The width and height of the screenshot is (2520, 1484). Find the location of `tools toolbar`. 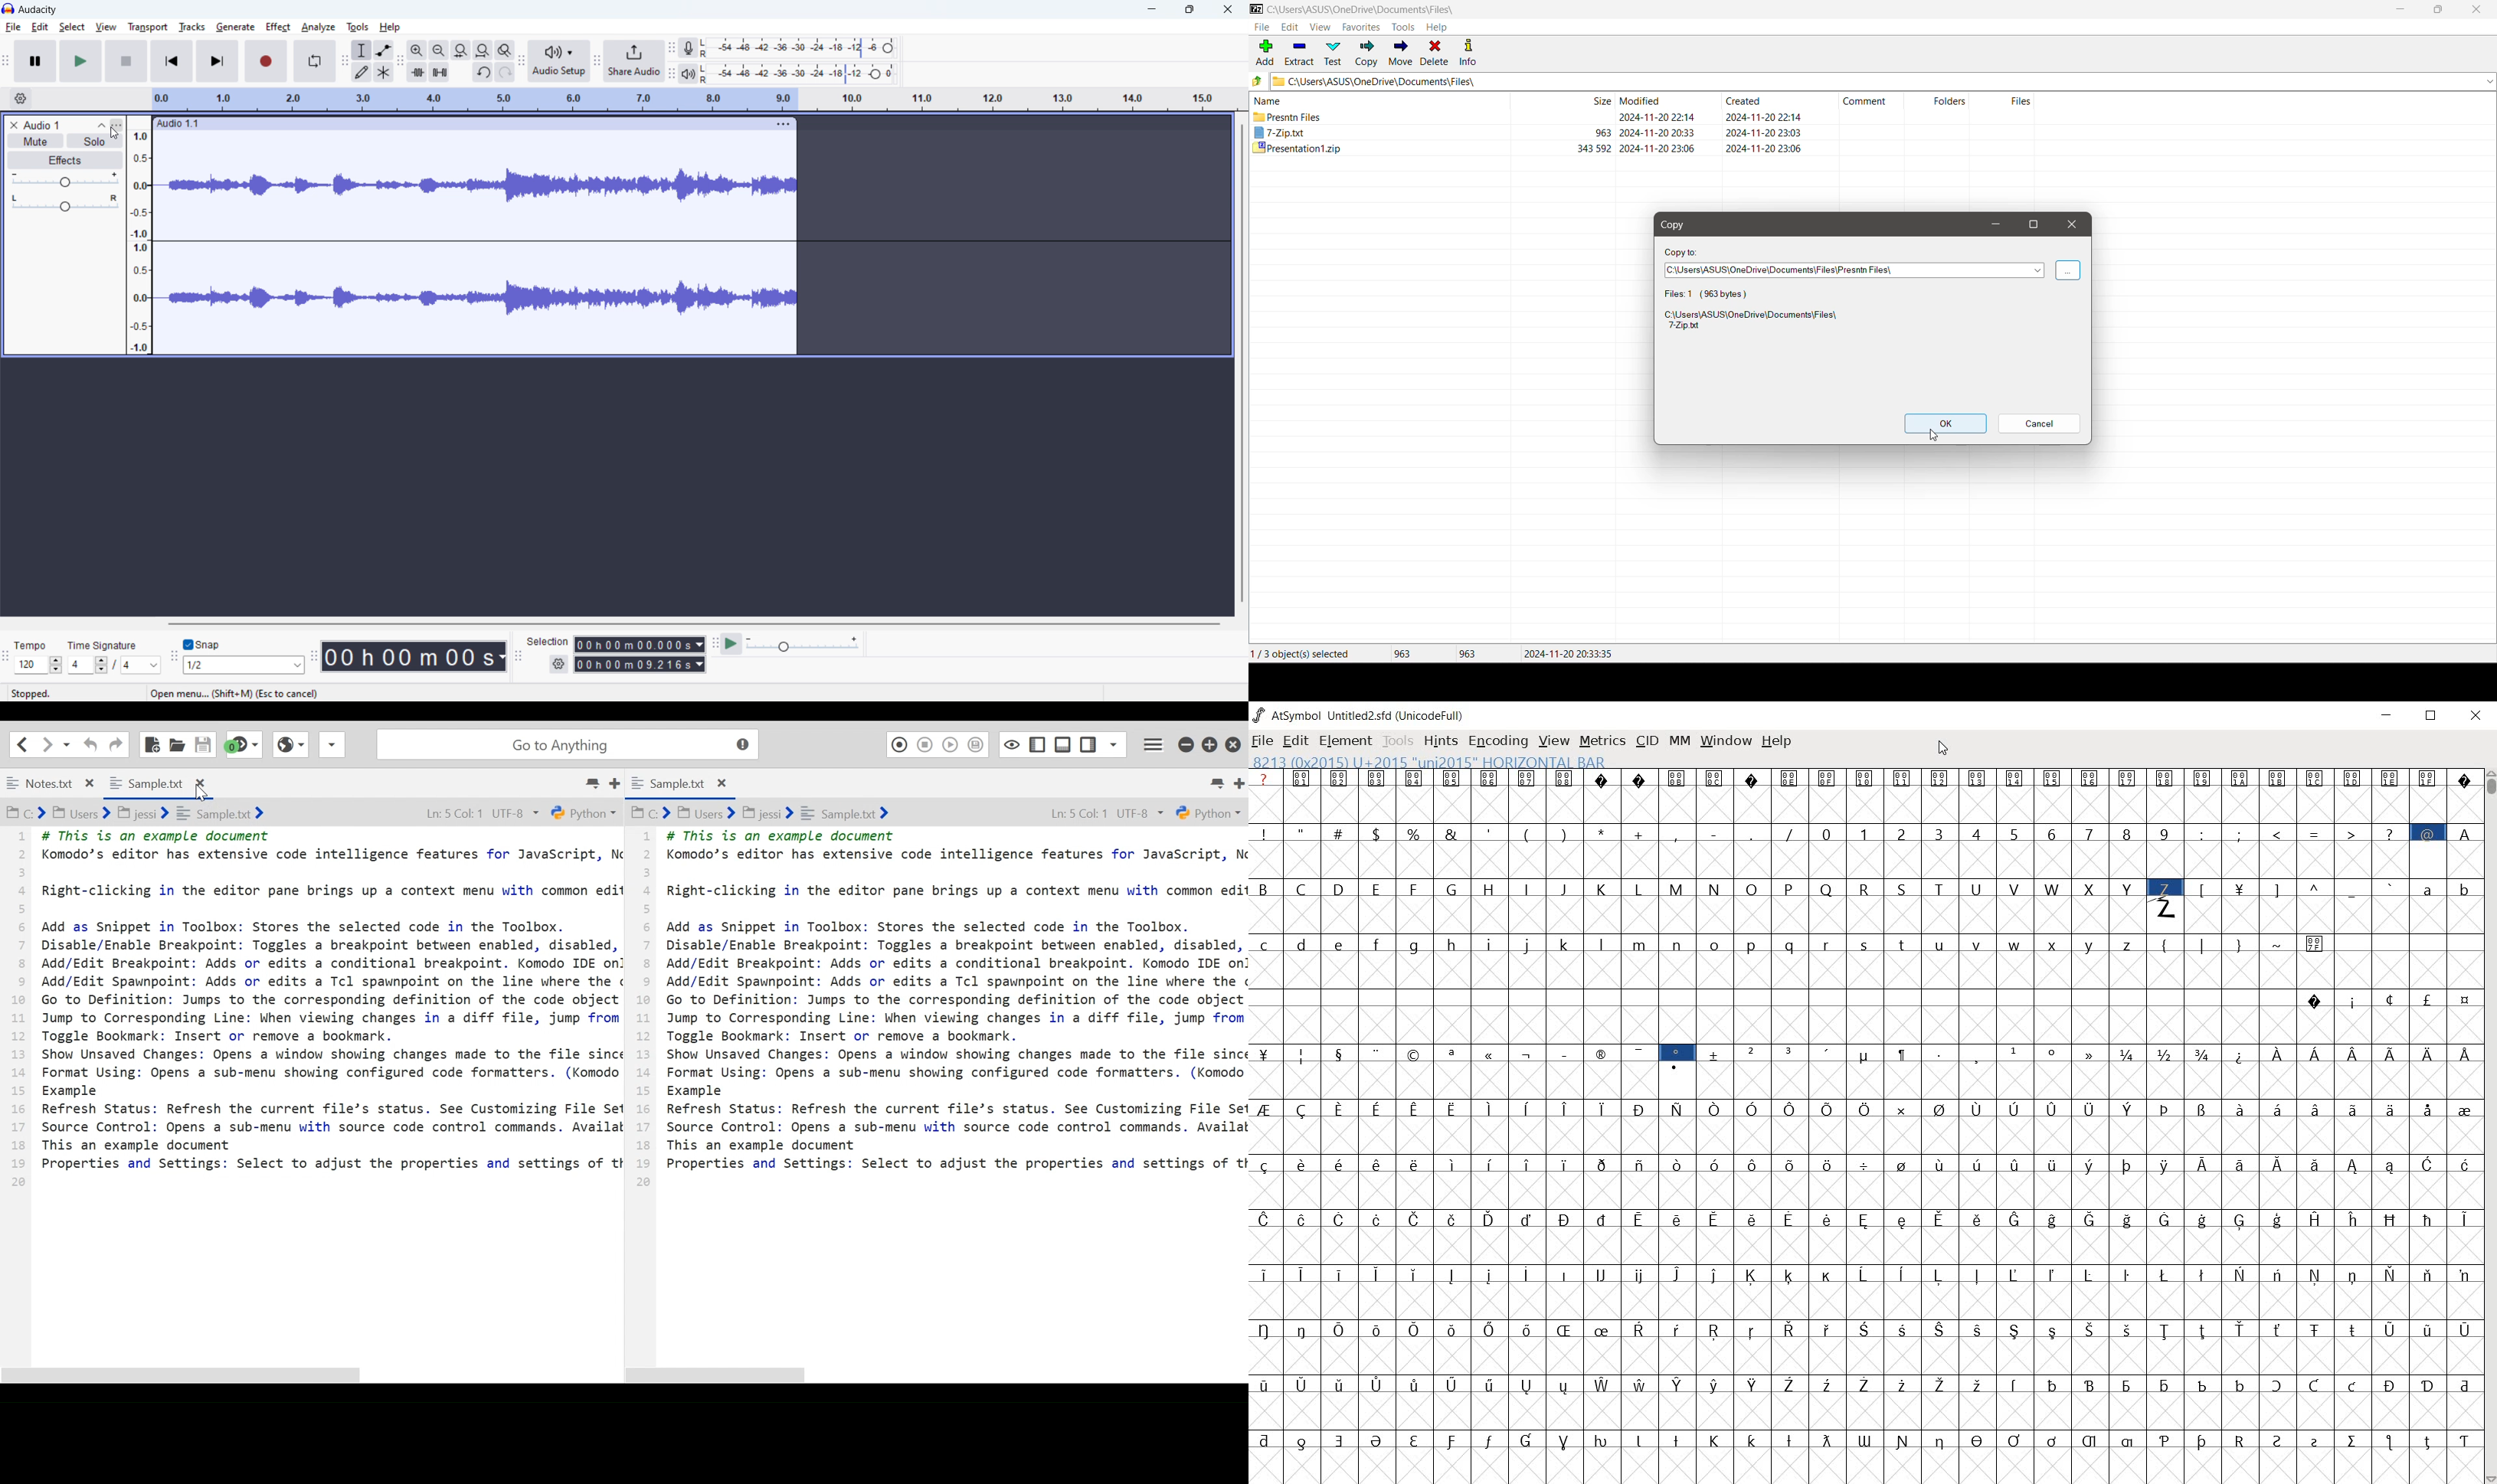

tools toolbar is located at coordinates (345, 61).